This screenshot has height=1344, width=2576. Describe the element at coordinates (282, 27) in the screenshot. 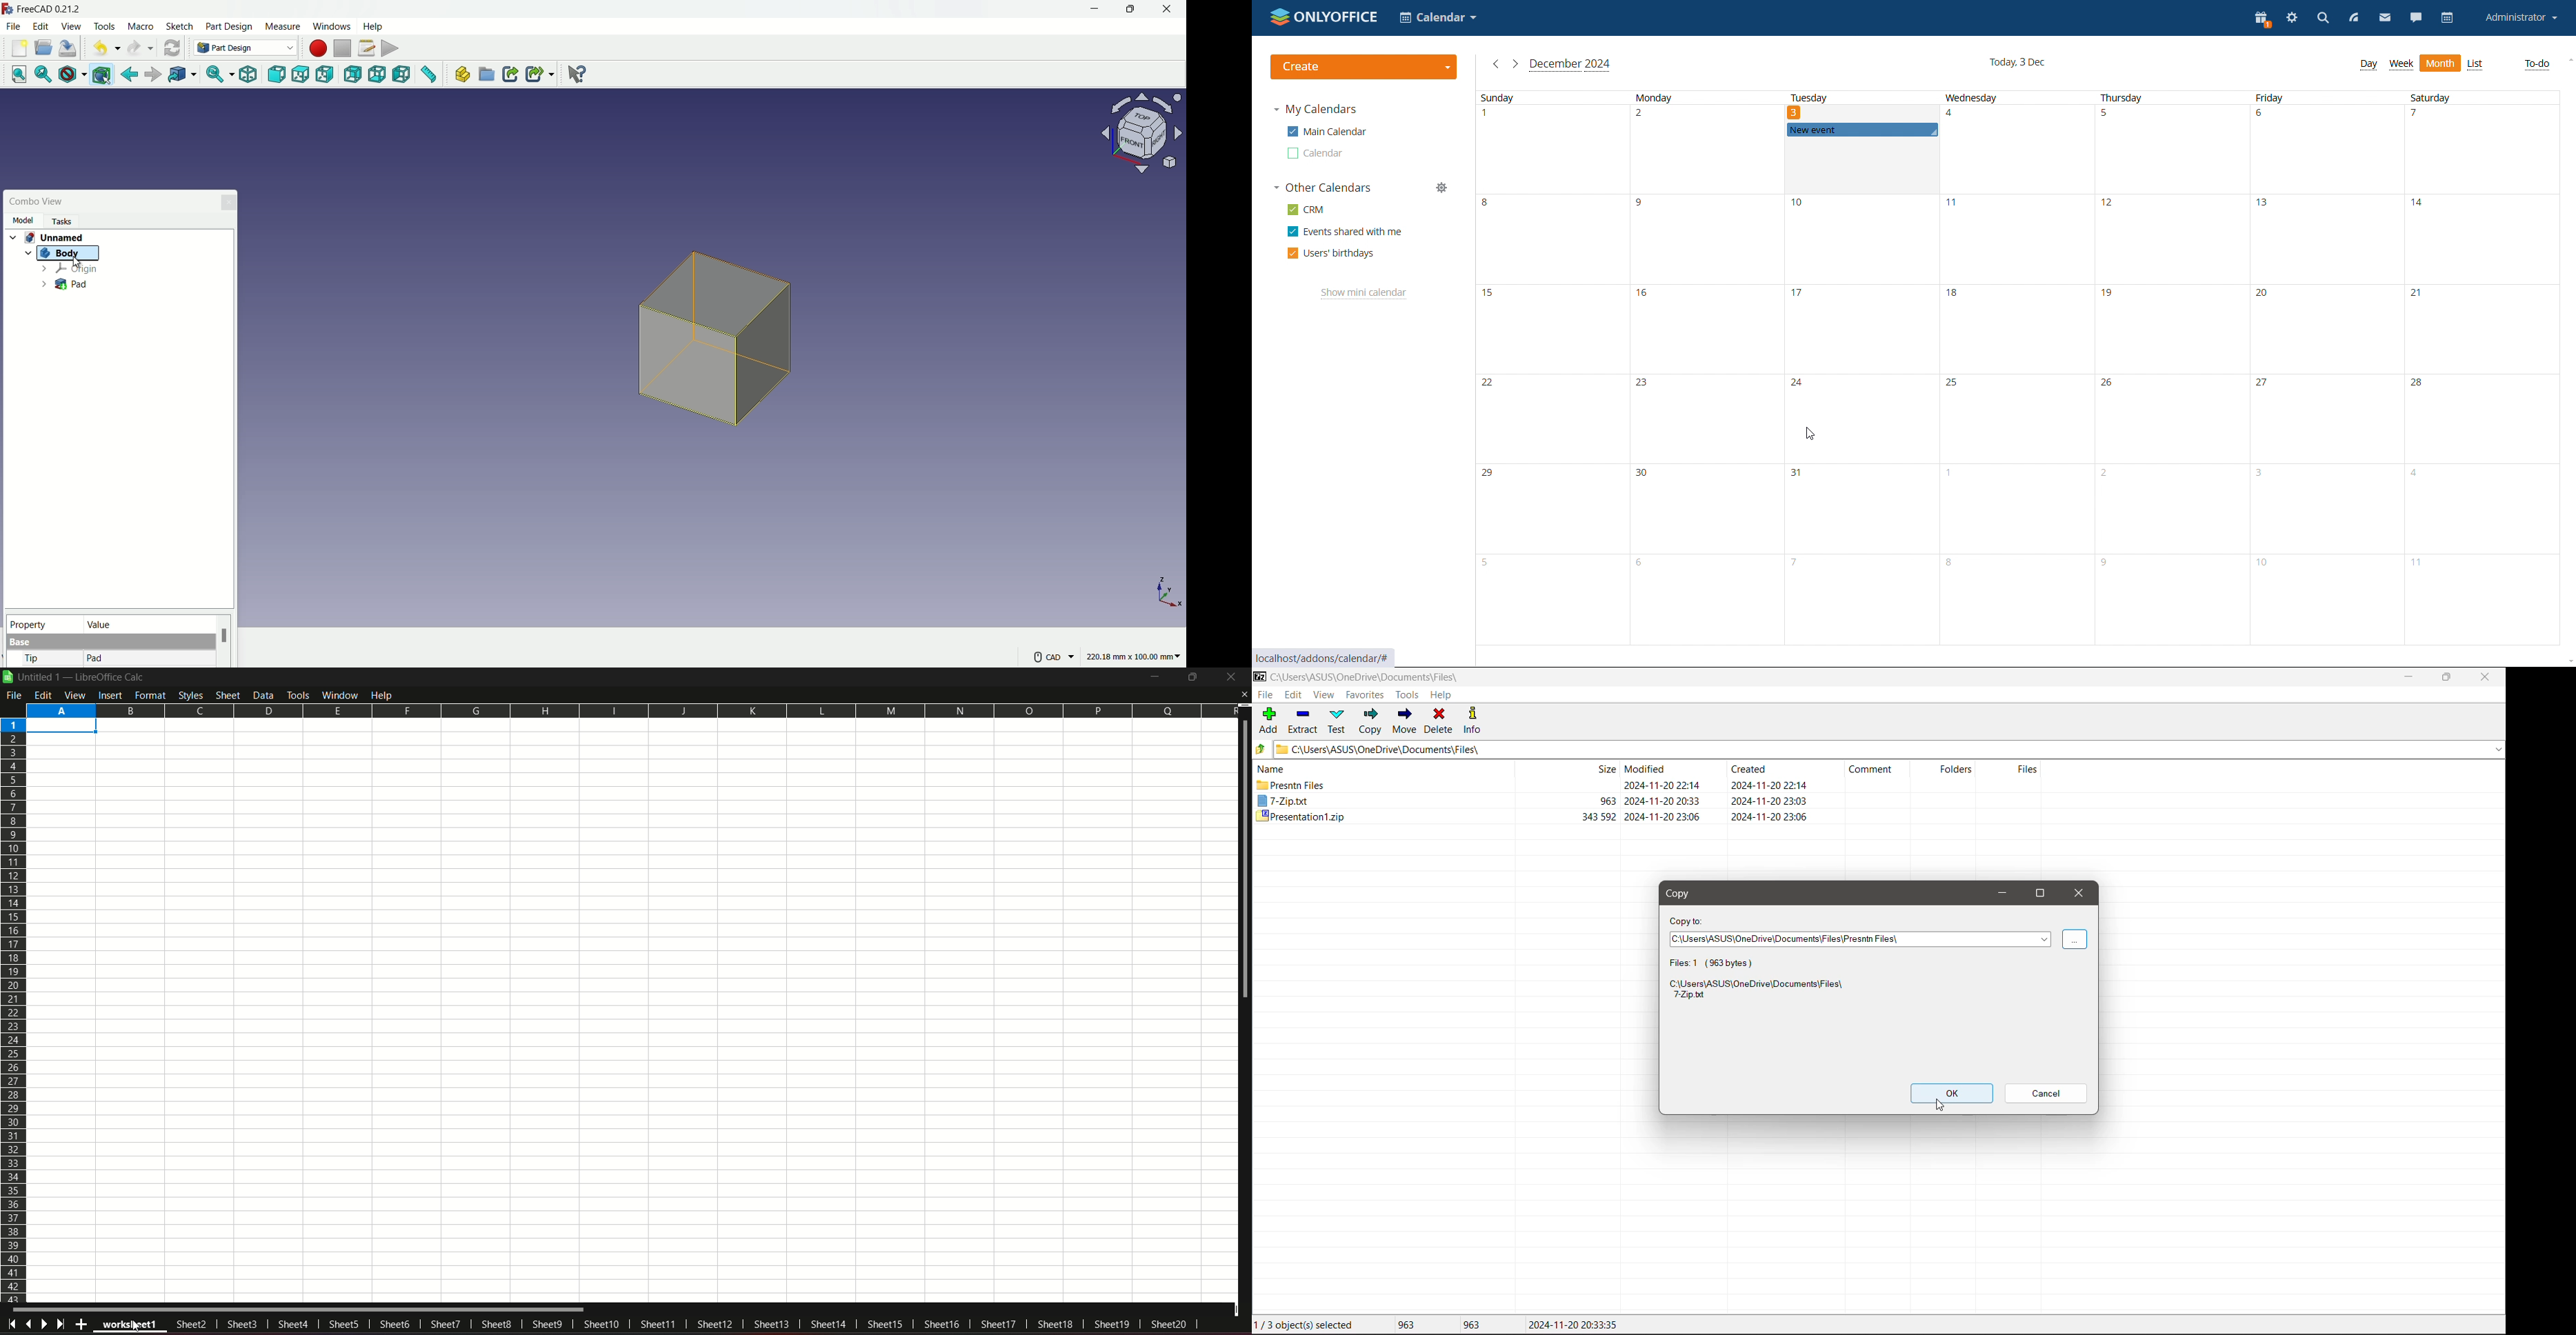

I see `measure` at that location.